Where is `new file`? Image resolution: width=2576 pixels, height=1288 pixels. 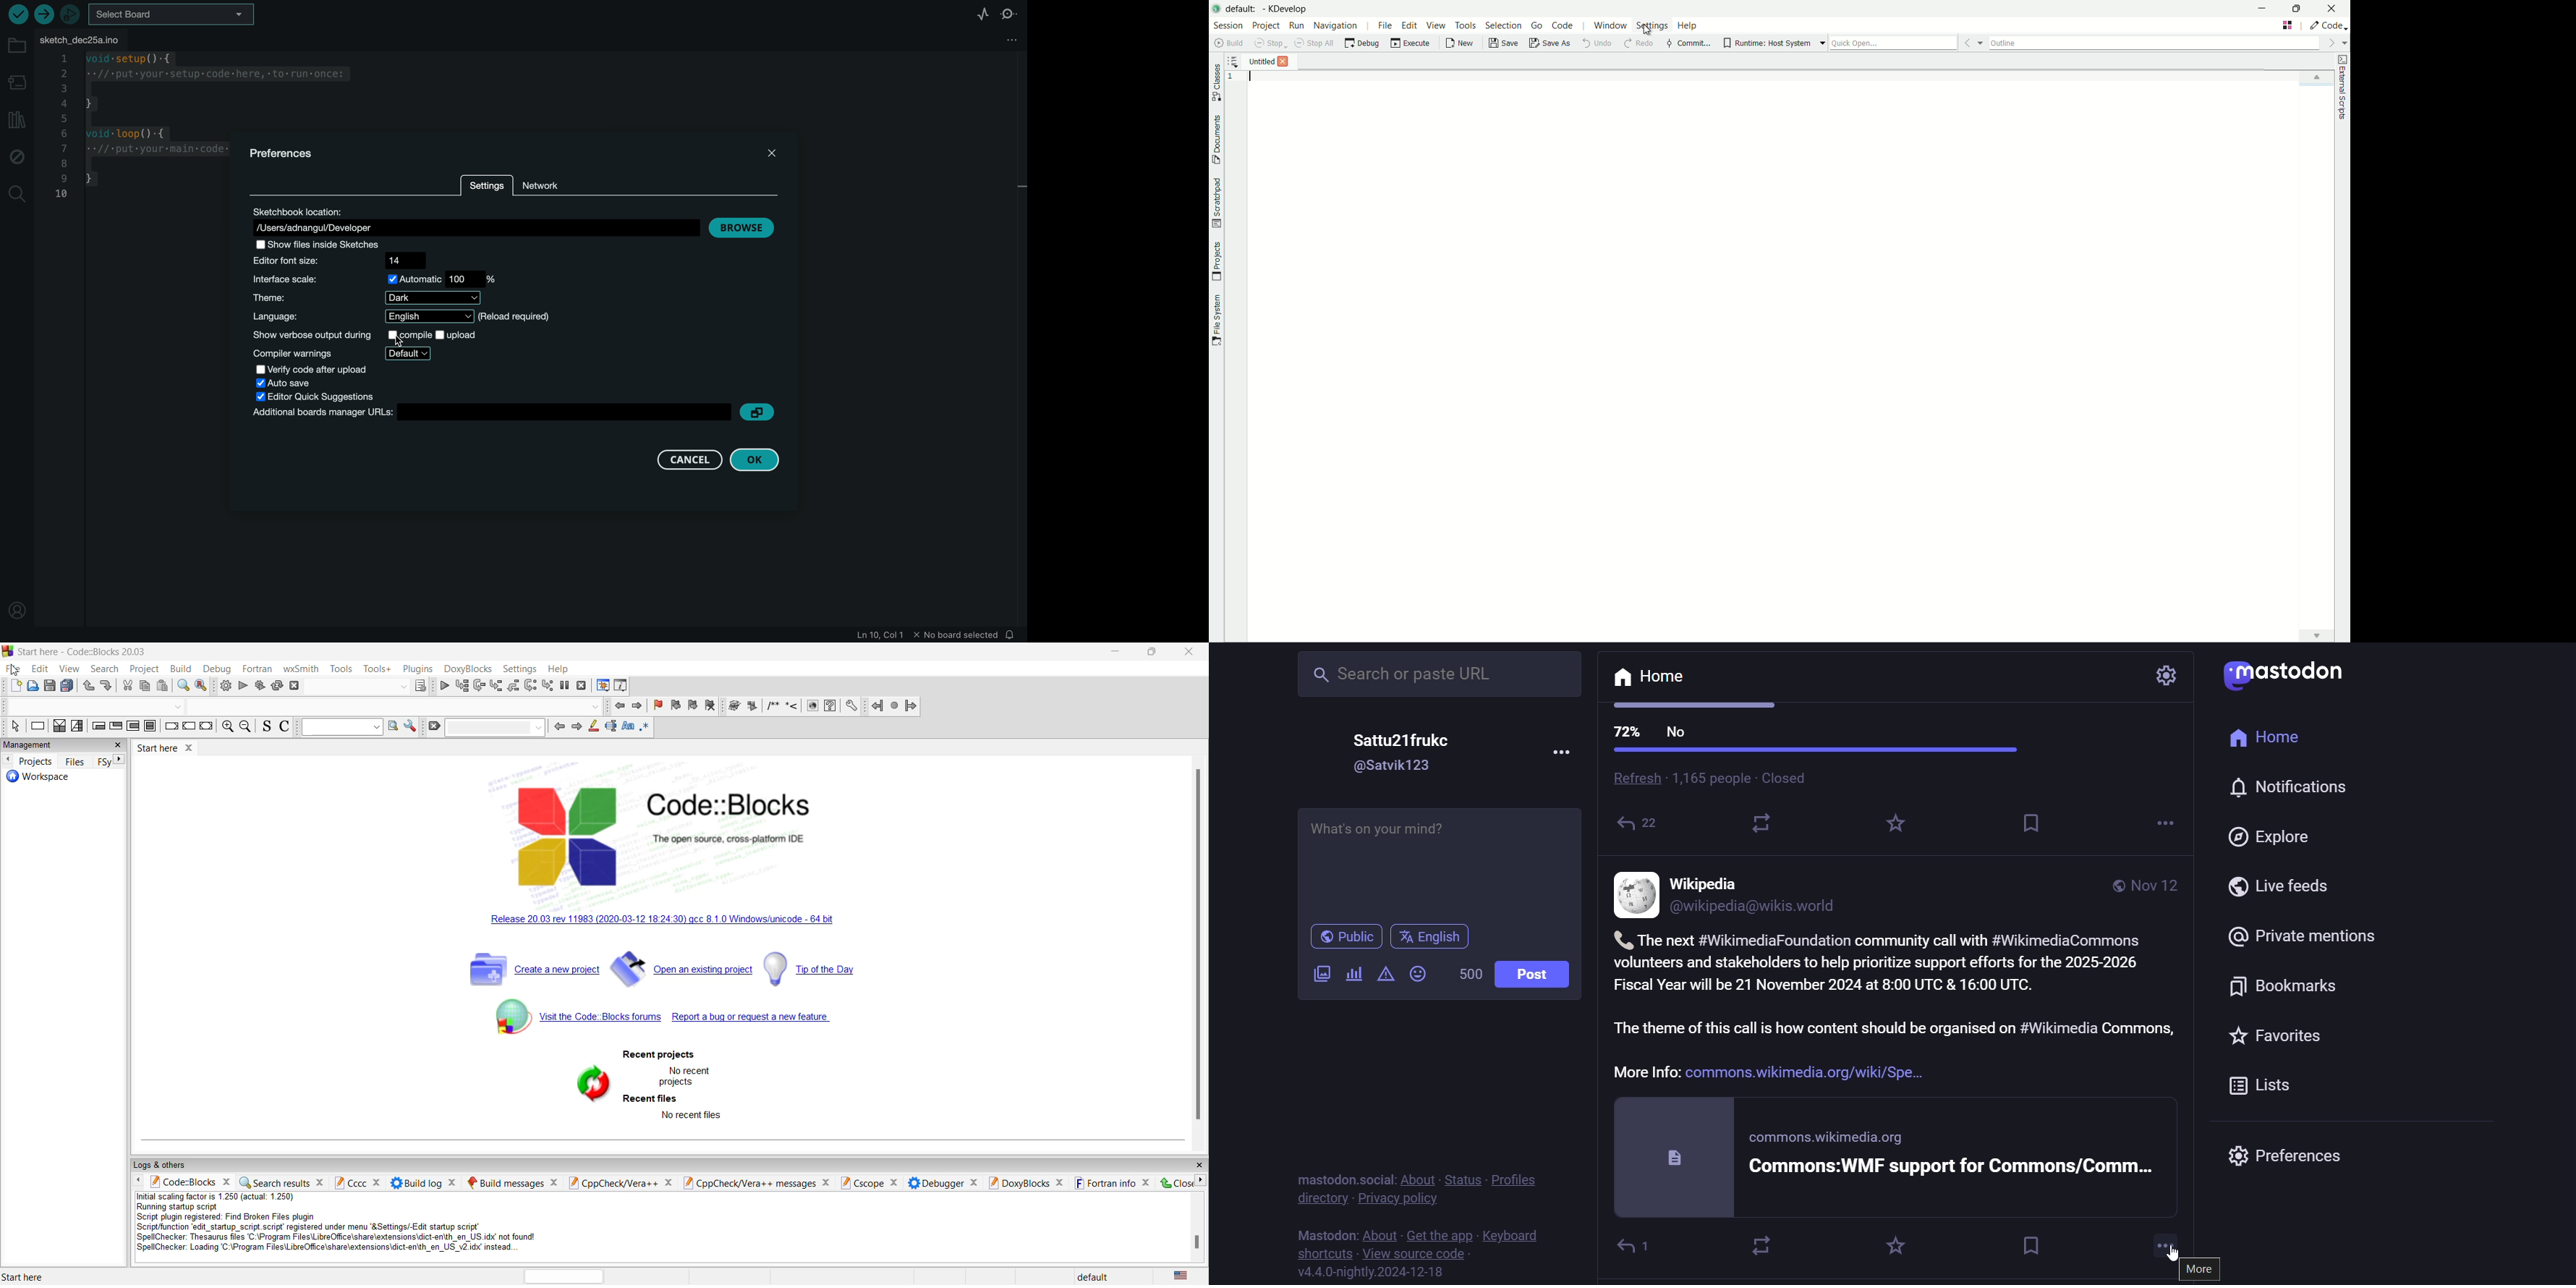
new file is located at coordinates (14, 687).